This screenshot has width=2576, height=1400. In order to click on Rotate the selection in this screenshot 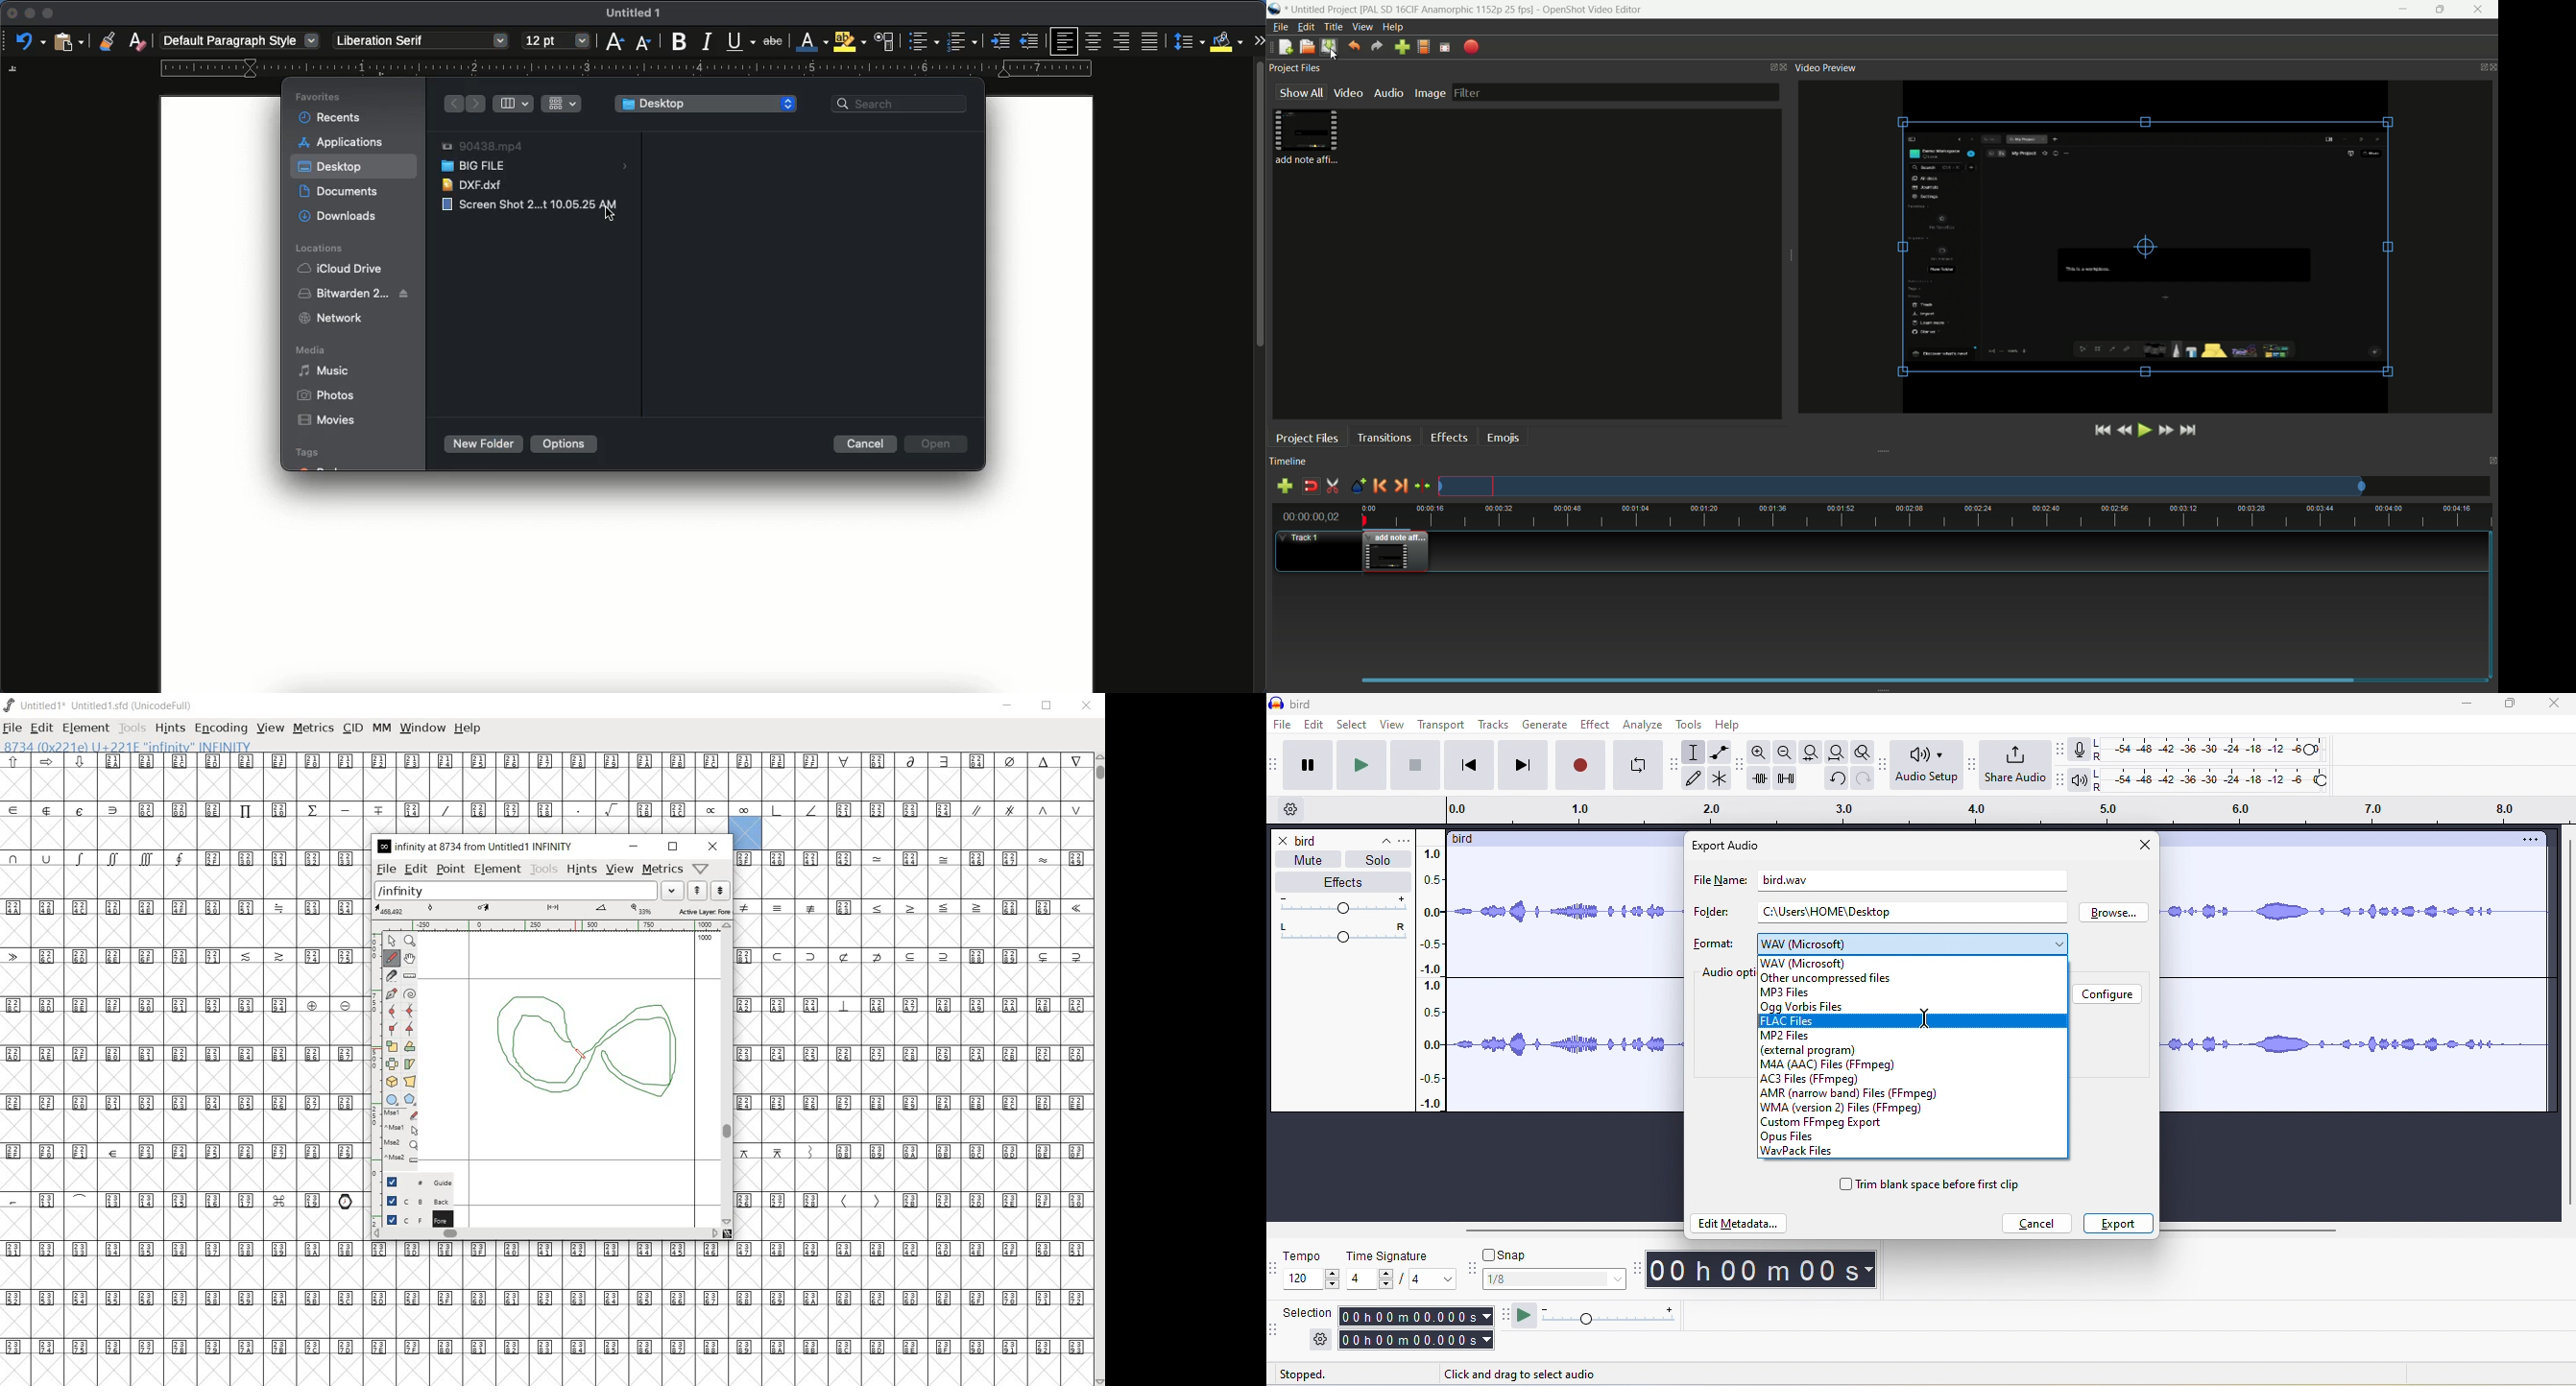, I will do `click(409, 1046)`.